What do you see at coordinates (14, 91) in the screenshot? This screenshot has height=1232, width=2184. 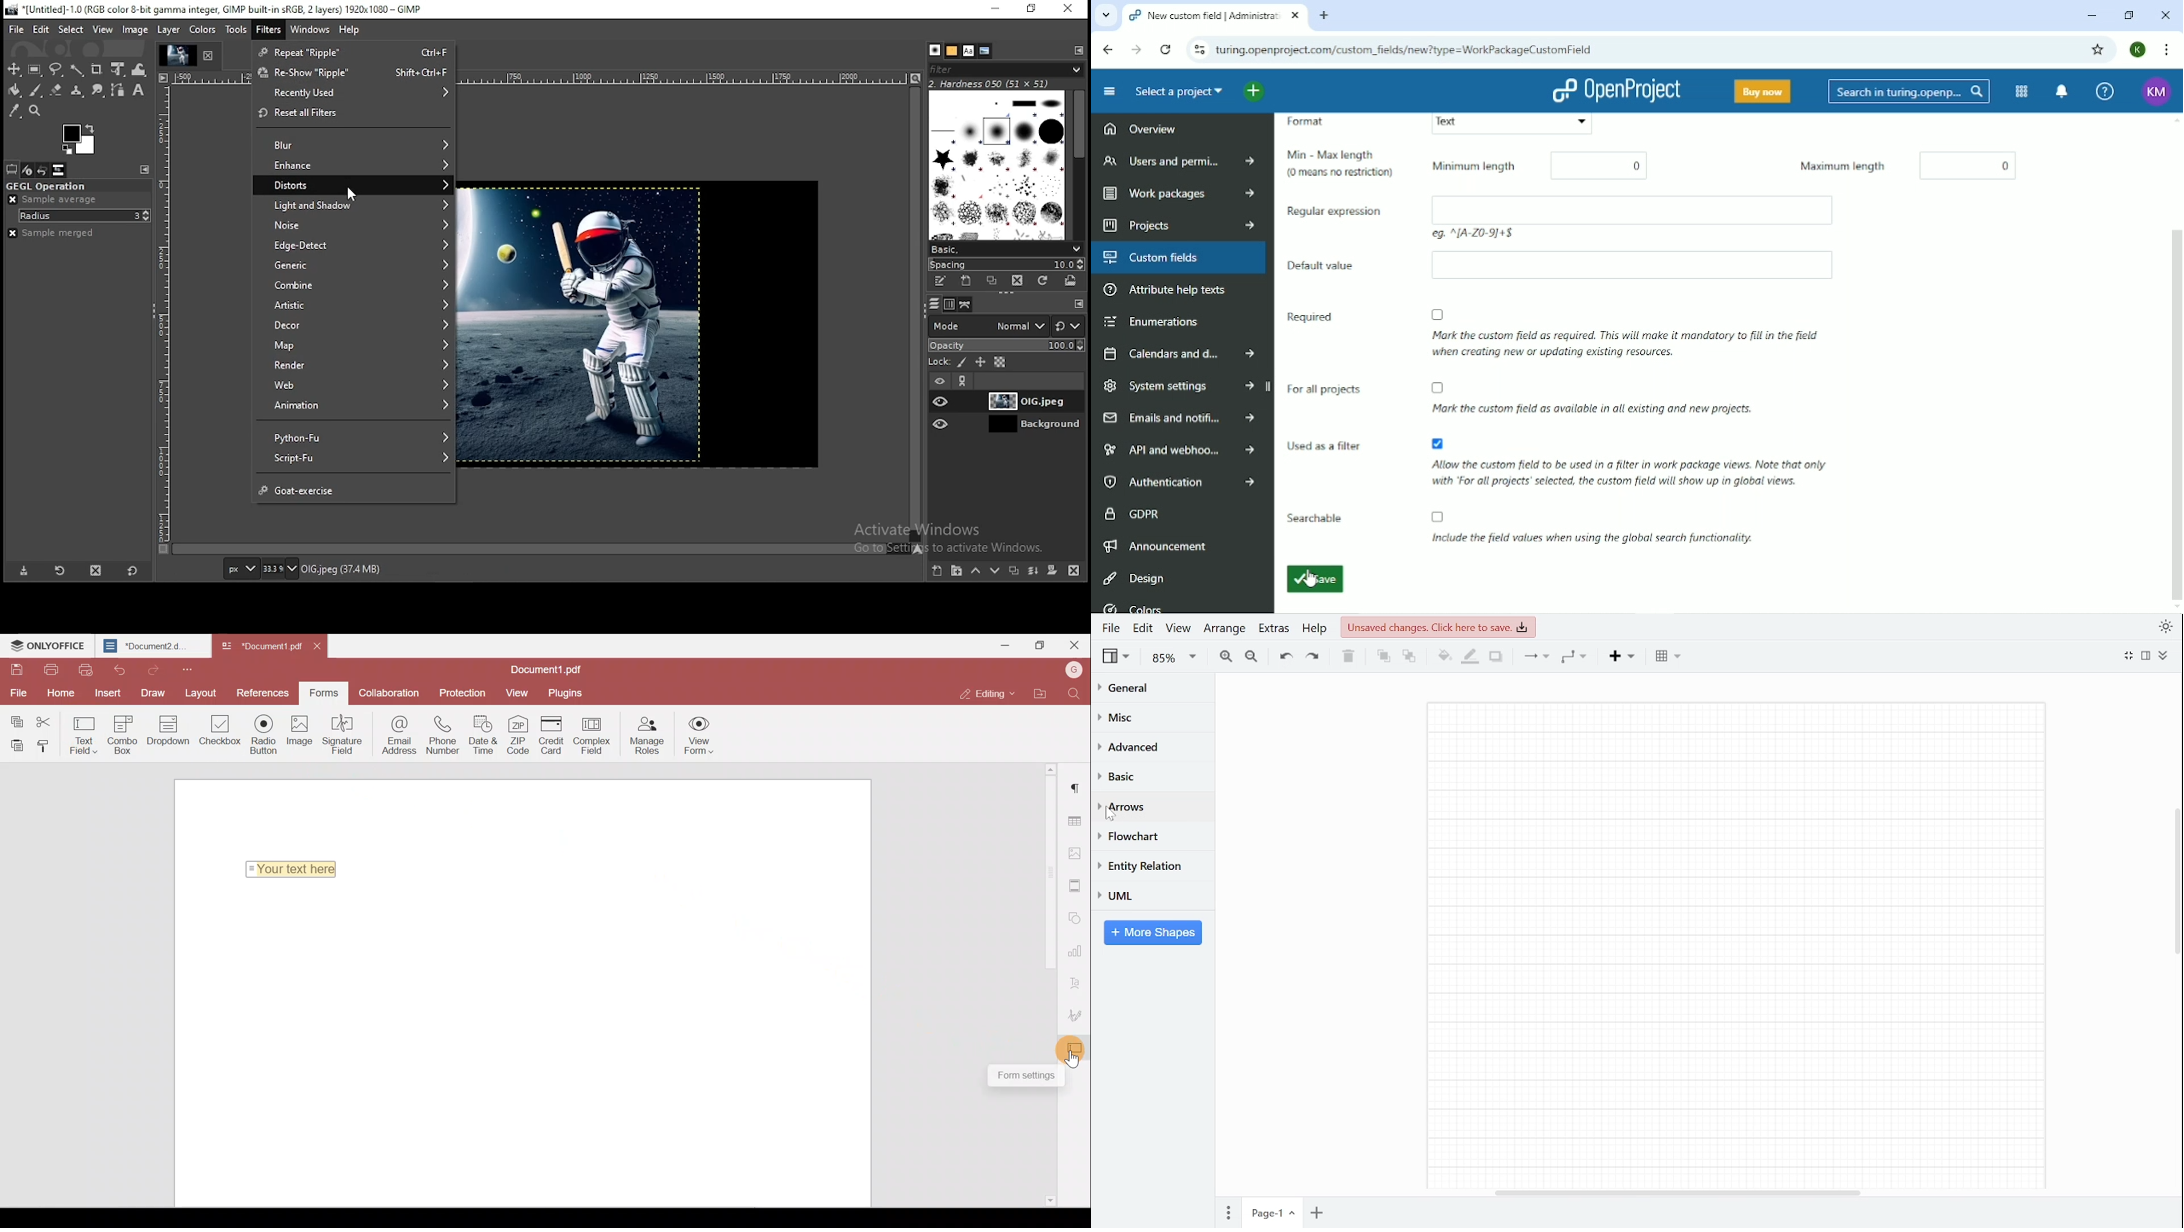 I see `bucket fill tool` at bounding box center [14, 91].